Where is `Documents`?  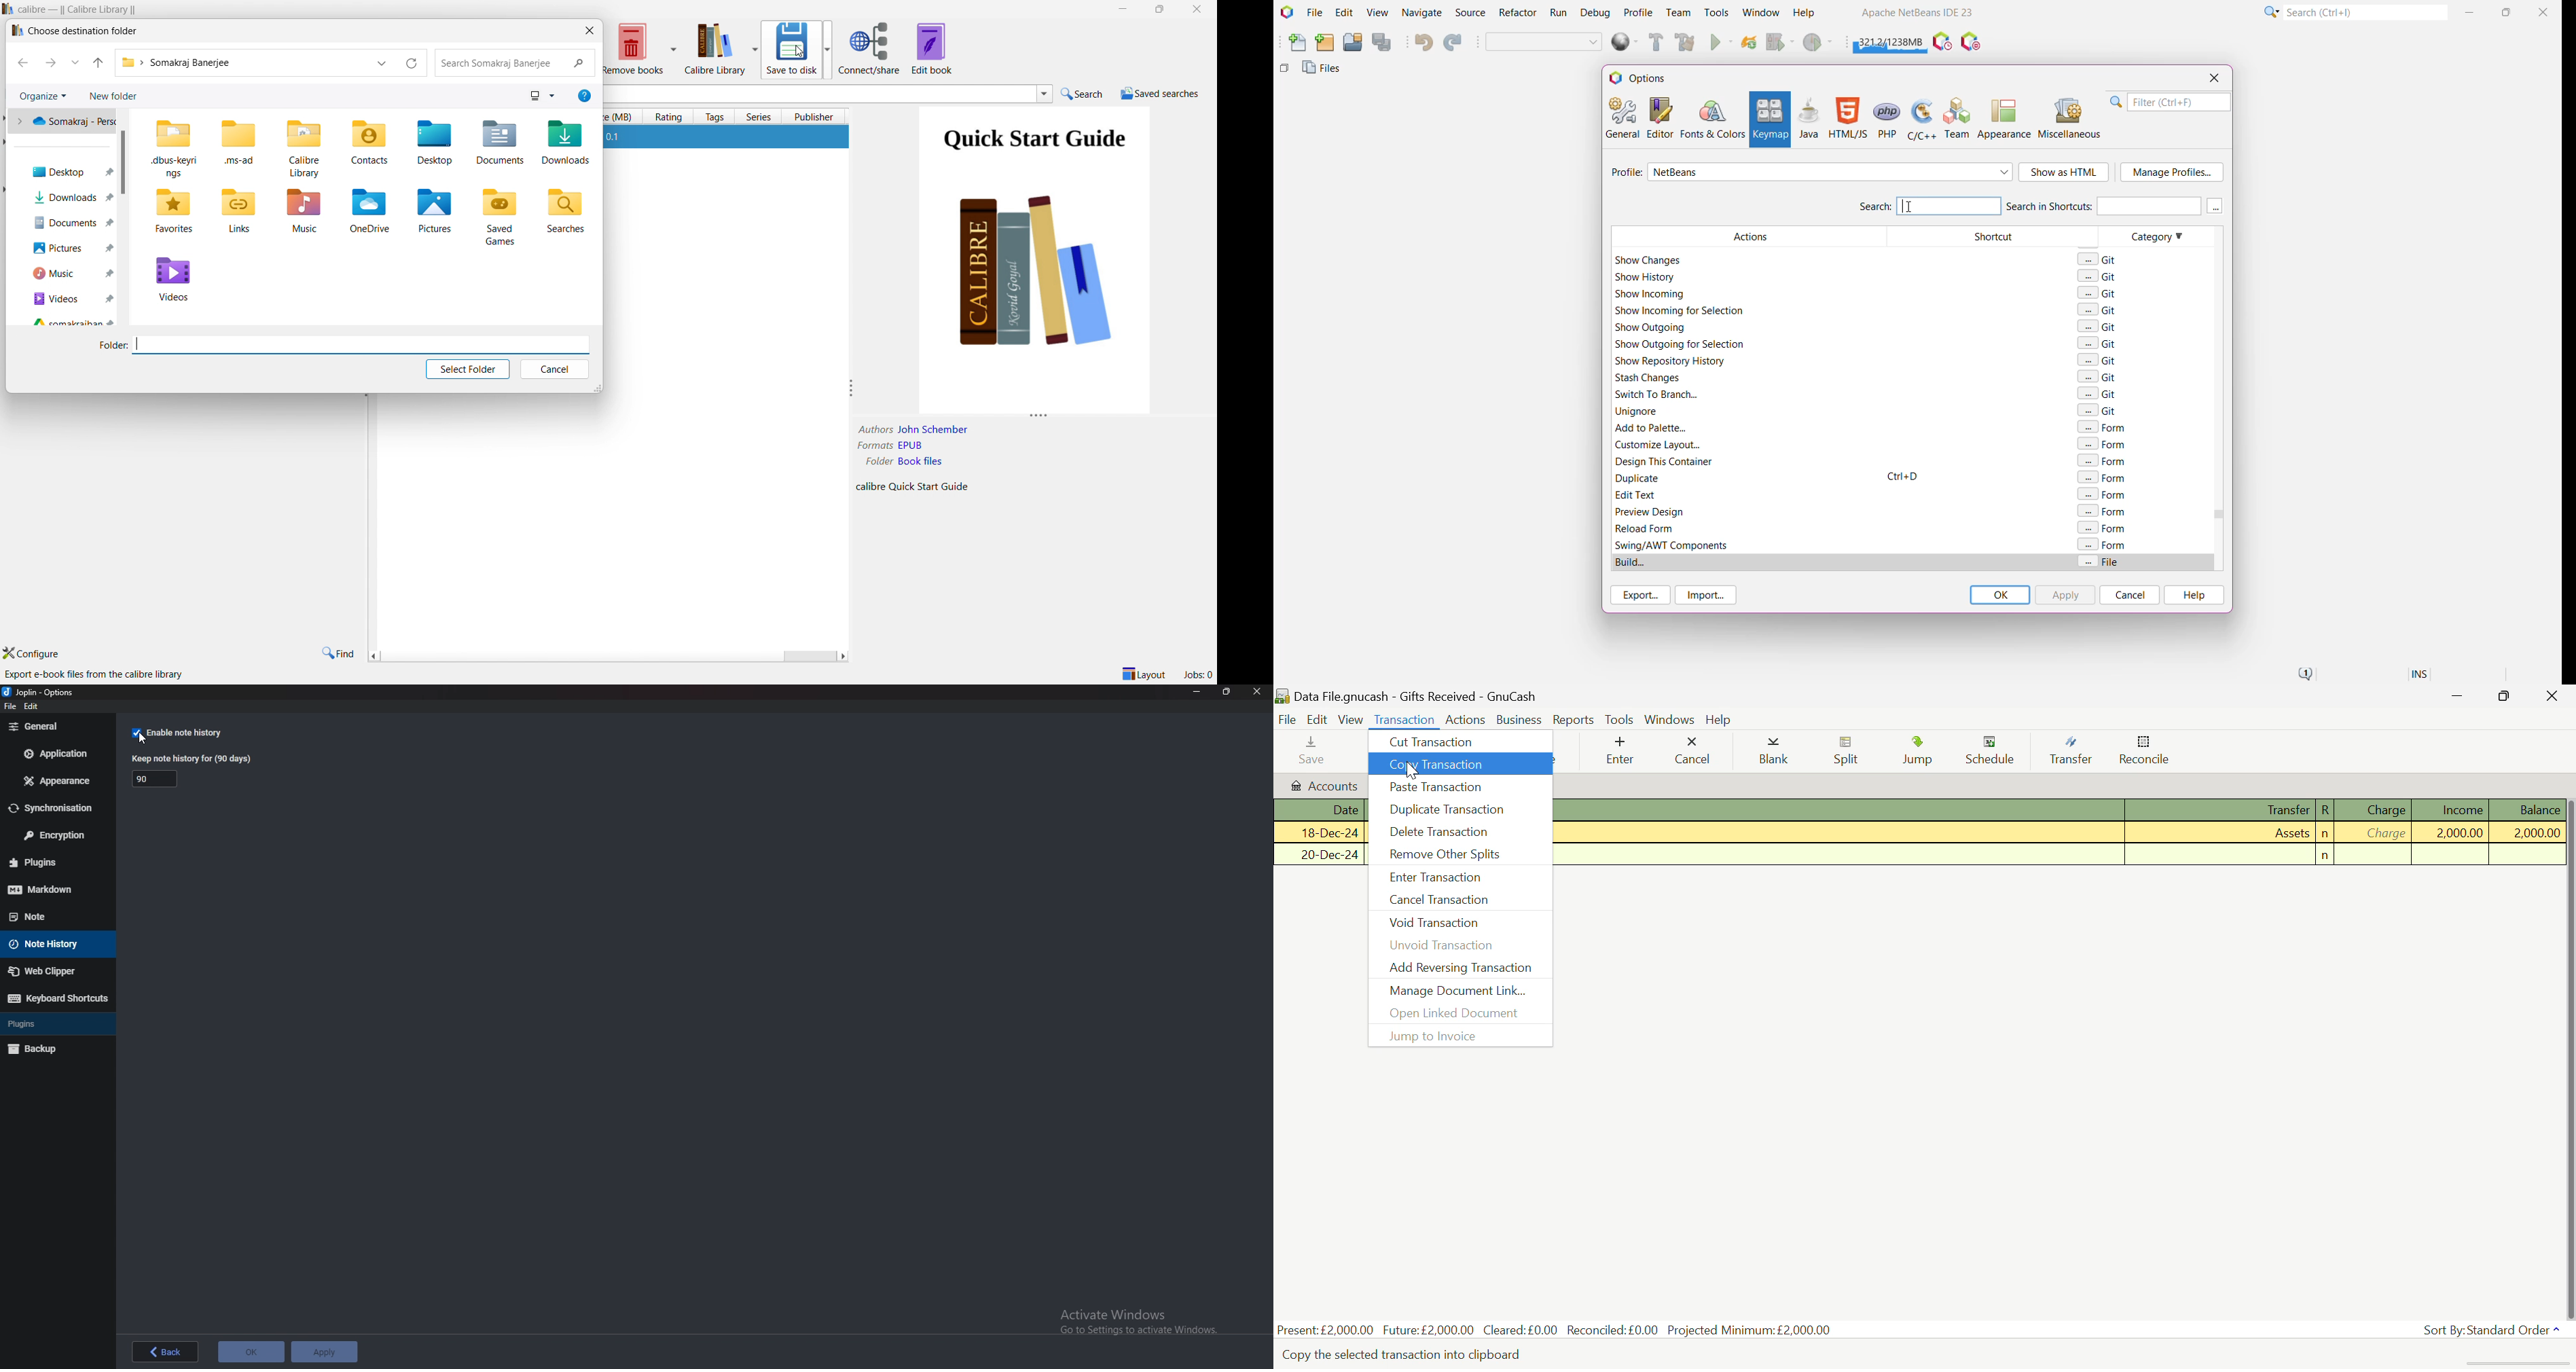
Documents is located at coordinates (70, 224).